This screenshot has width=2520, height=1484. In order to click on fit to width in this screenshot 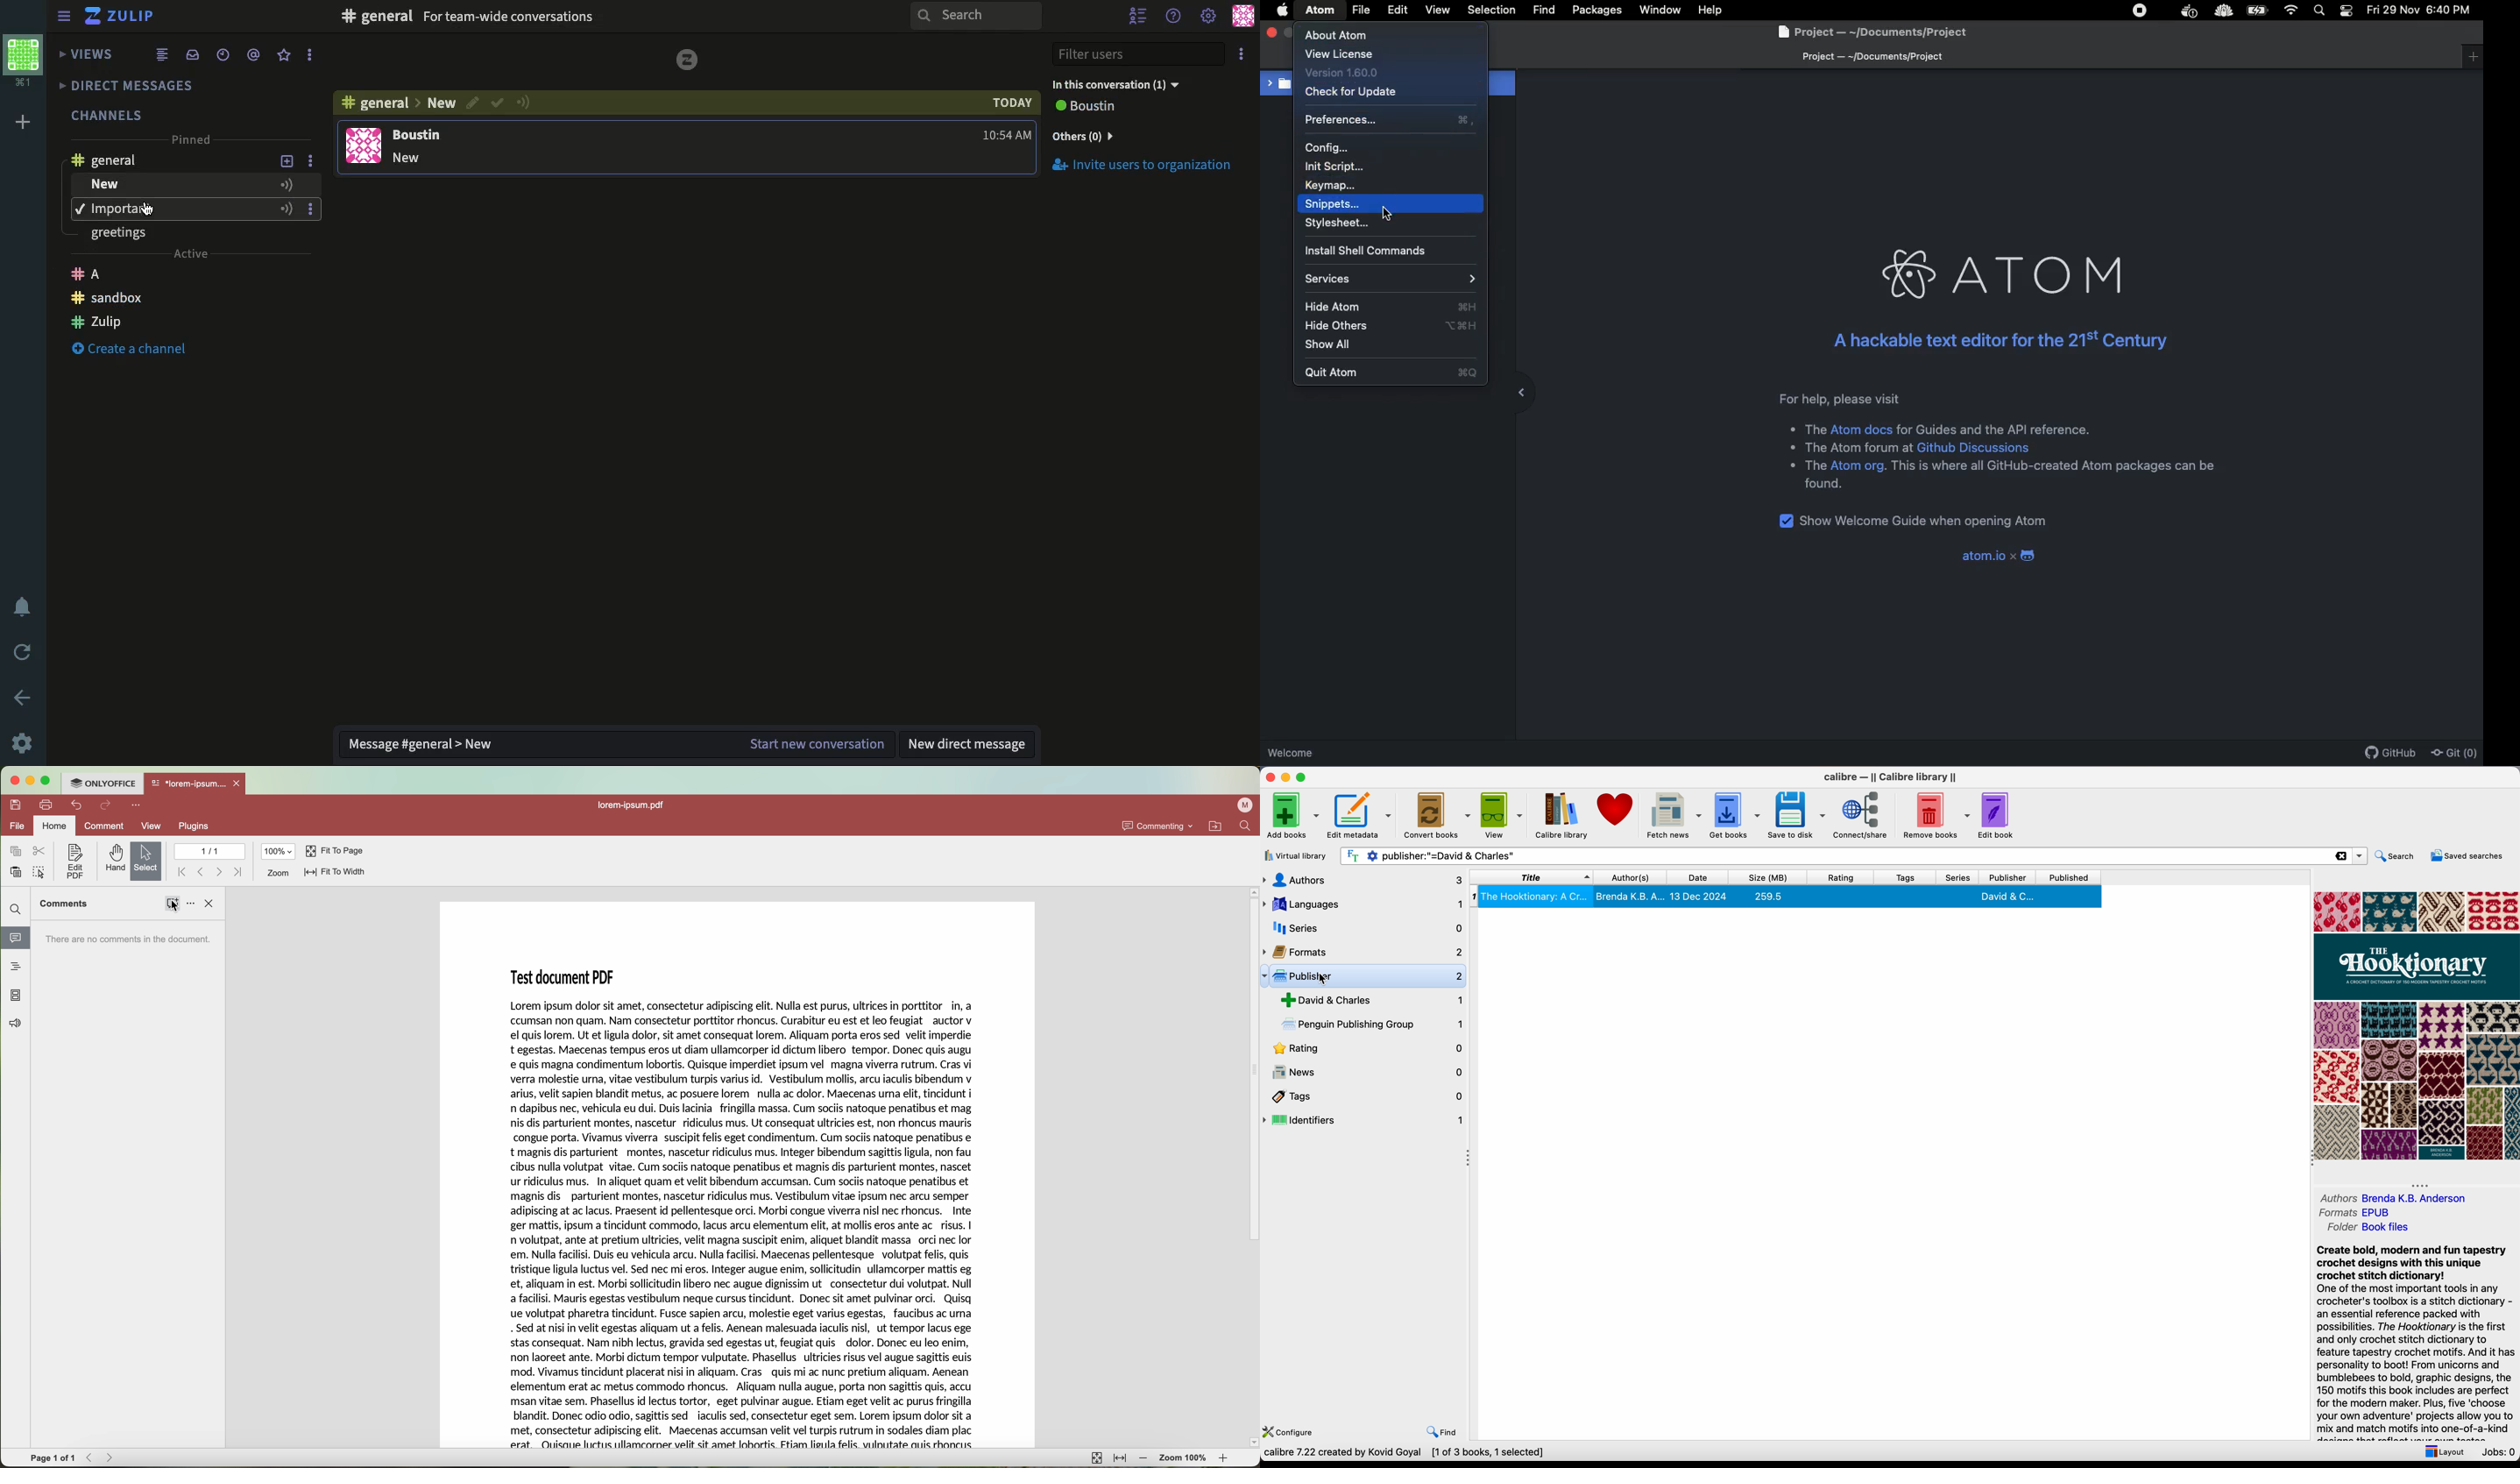, I will do `click(1120, 1460)`.